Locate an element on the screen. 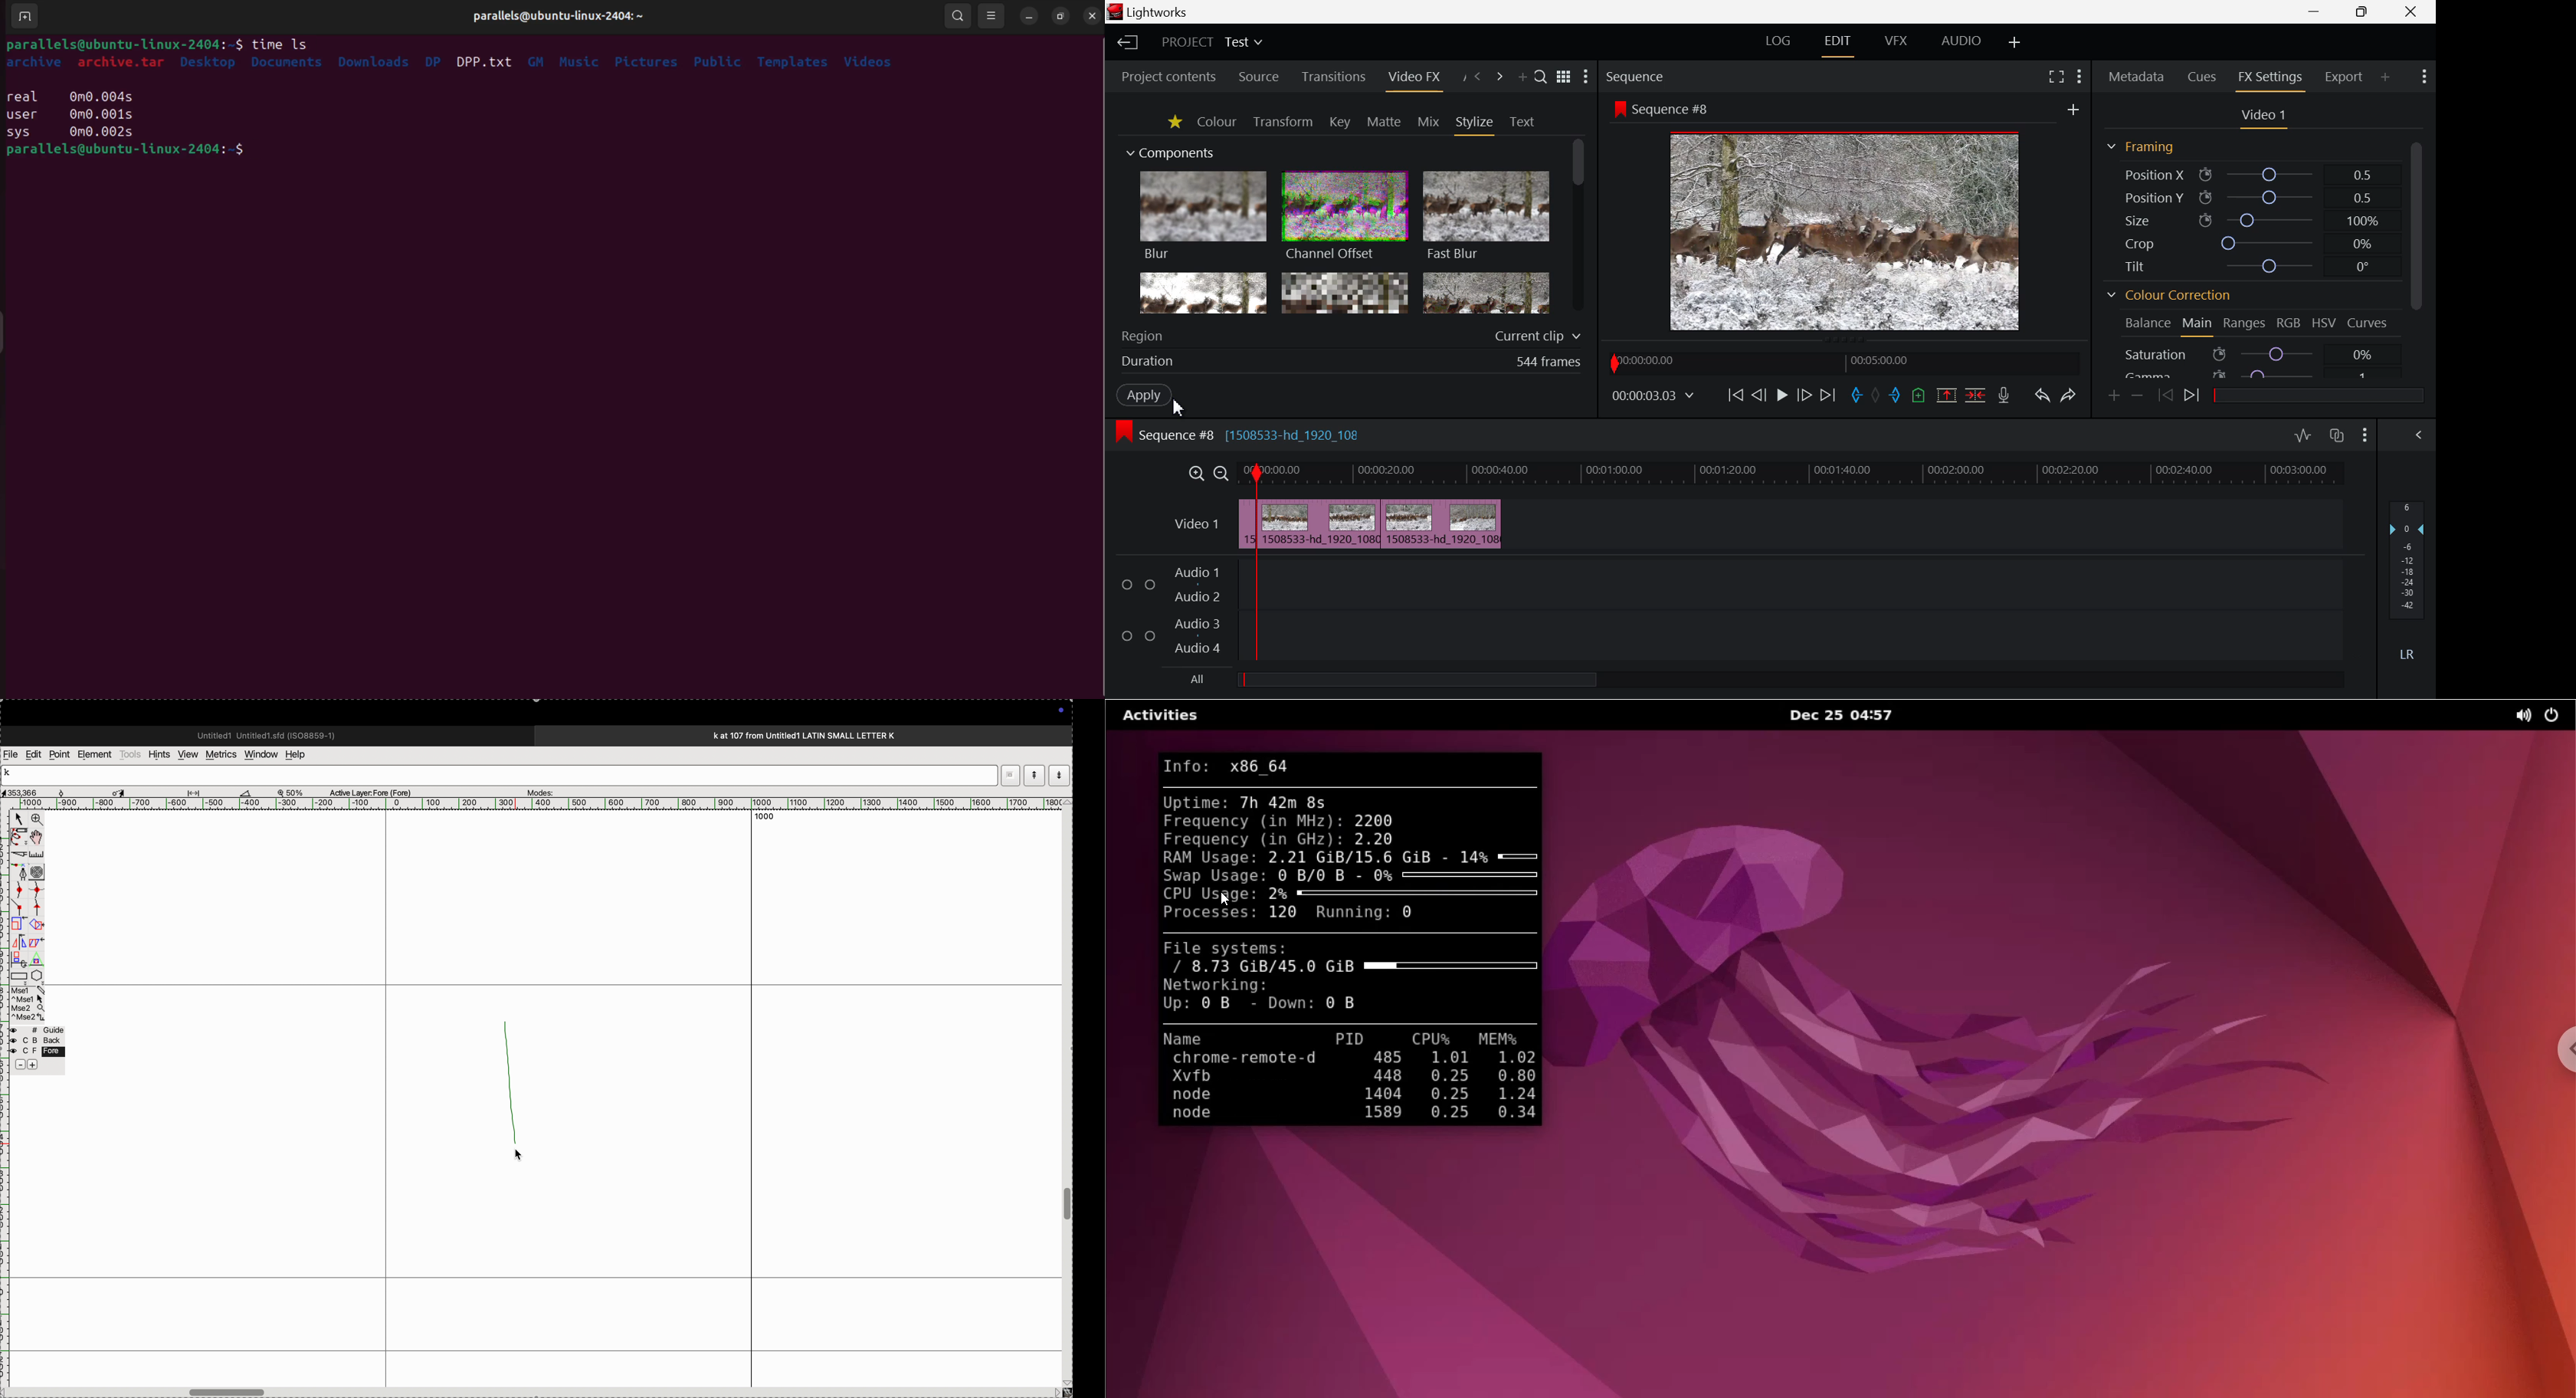 This screenshot has width=2576, height=1400. To Start is located at coordinates (1736, 395).